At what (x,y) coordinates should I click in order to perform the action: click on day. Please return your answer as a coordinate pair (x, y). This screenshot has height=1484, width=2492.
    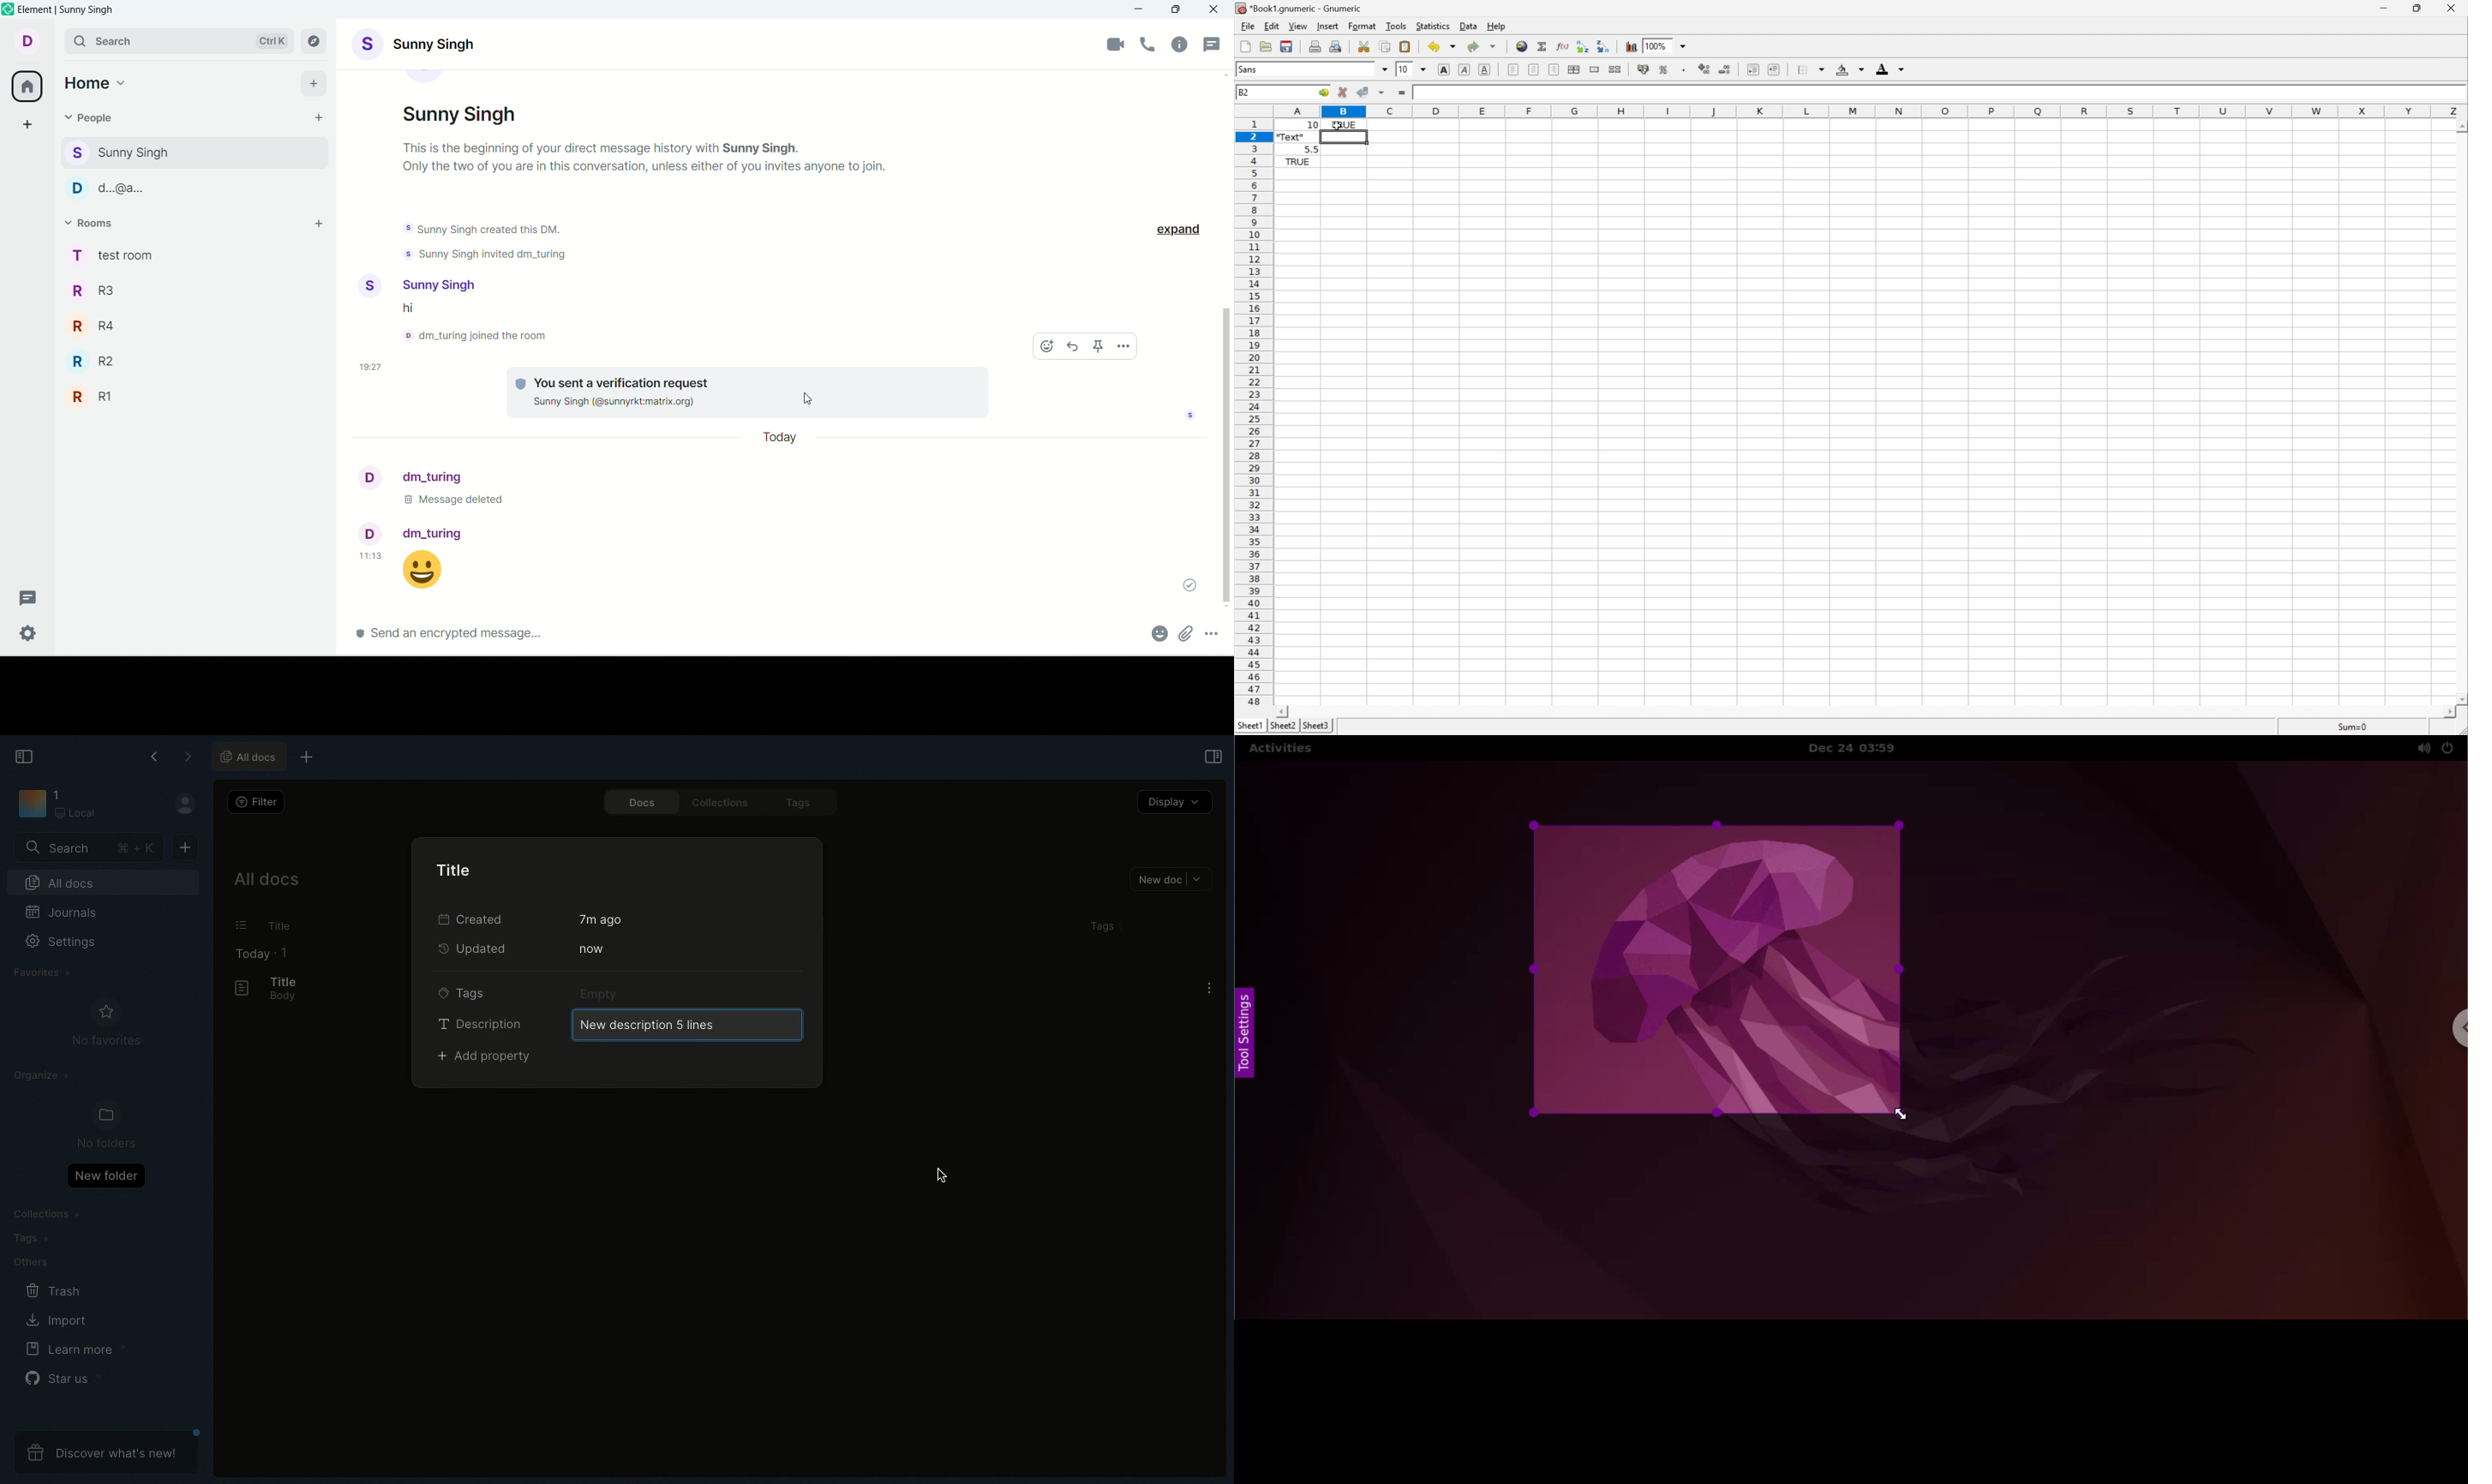
    Looking at the image, I should click on (781, 441).